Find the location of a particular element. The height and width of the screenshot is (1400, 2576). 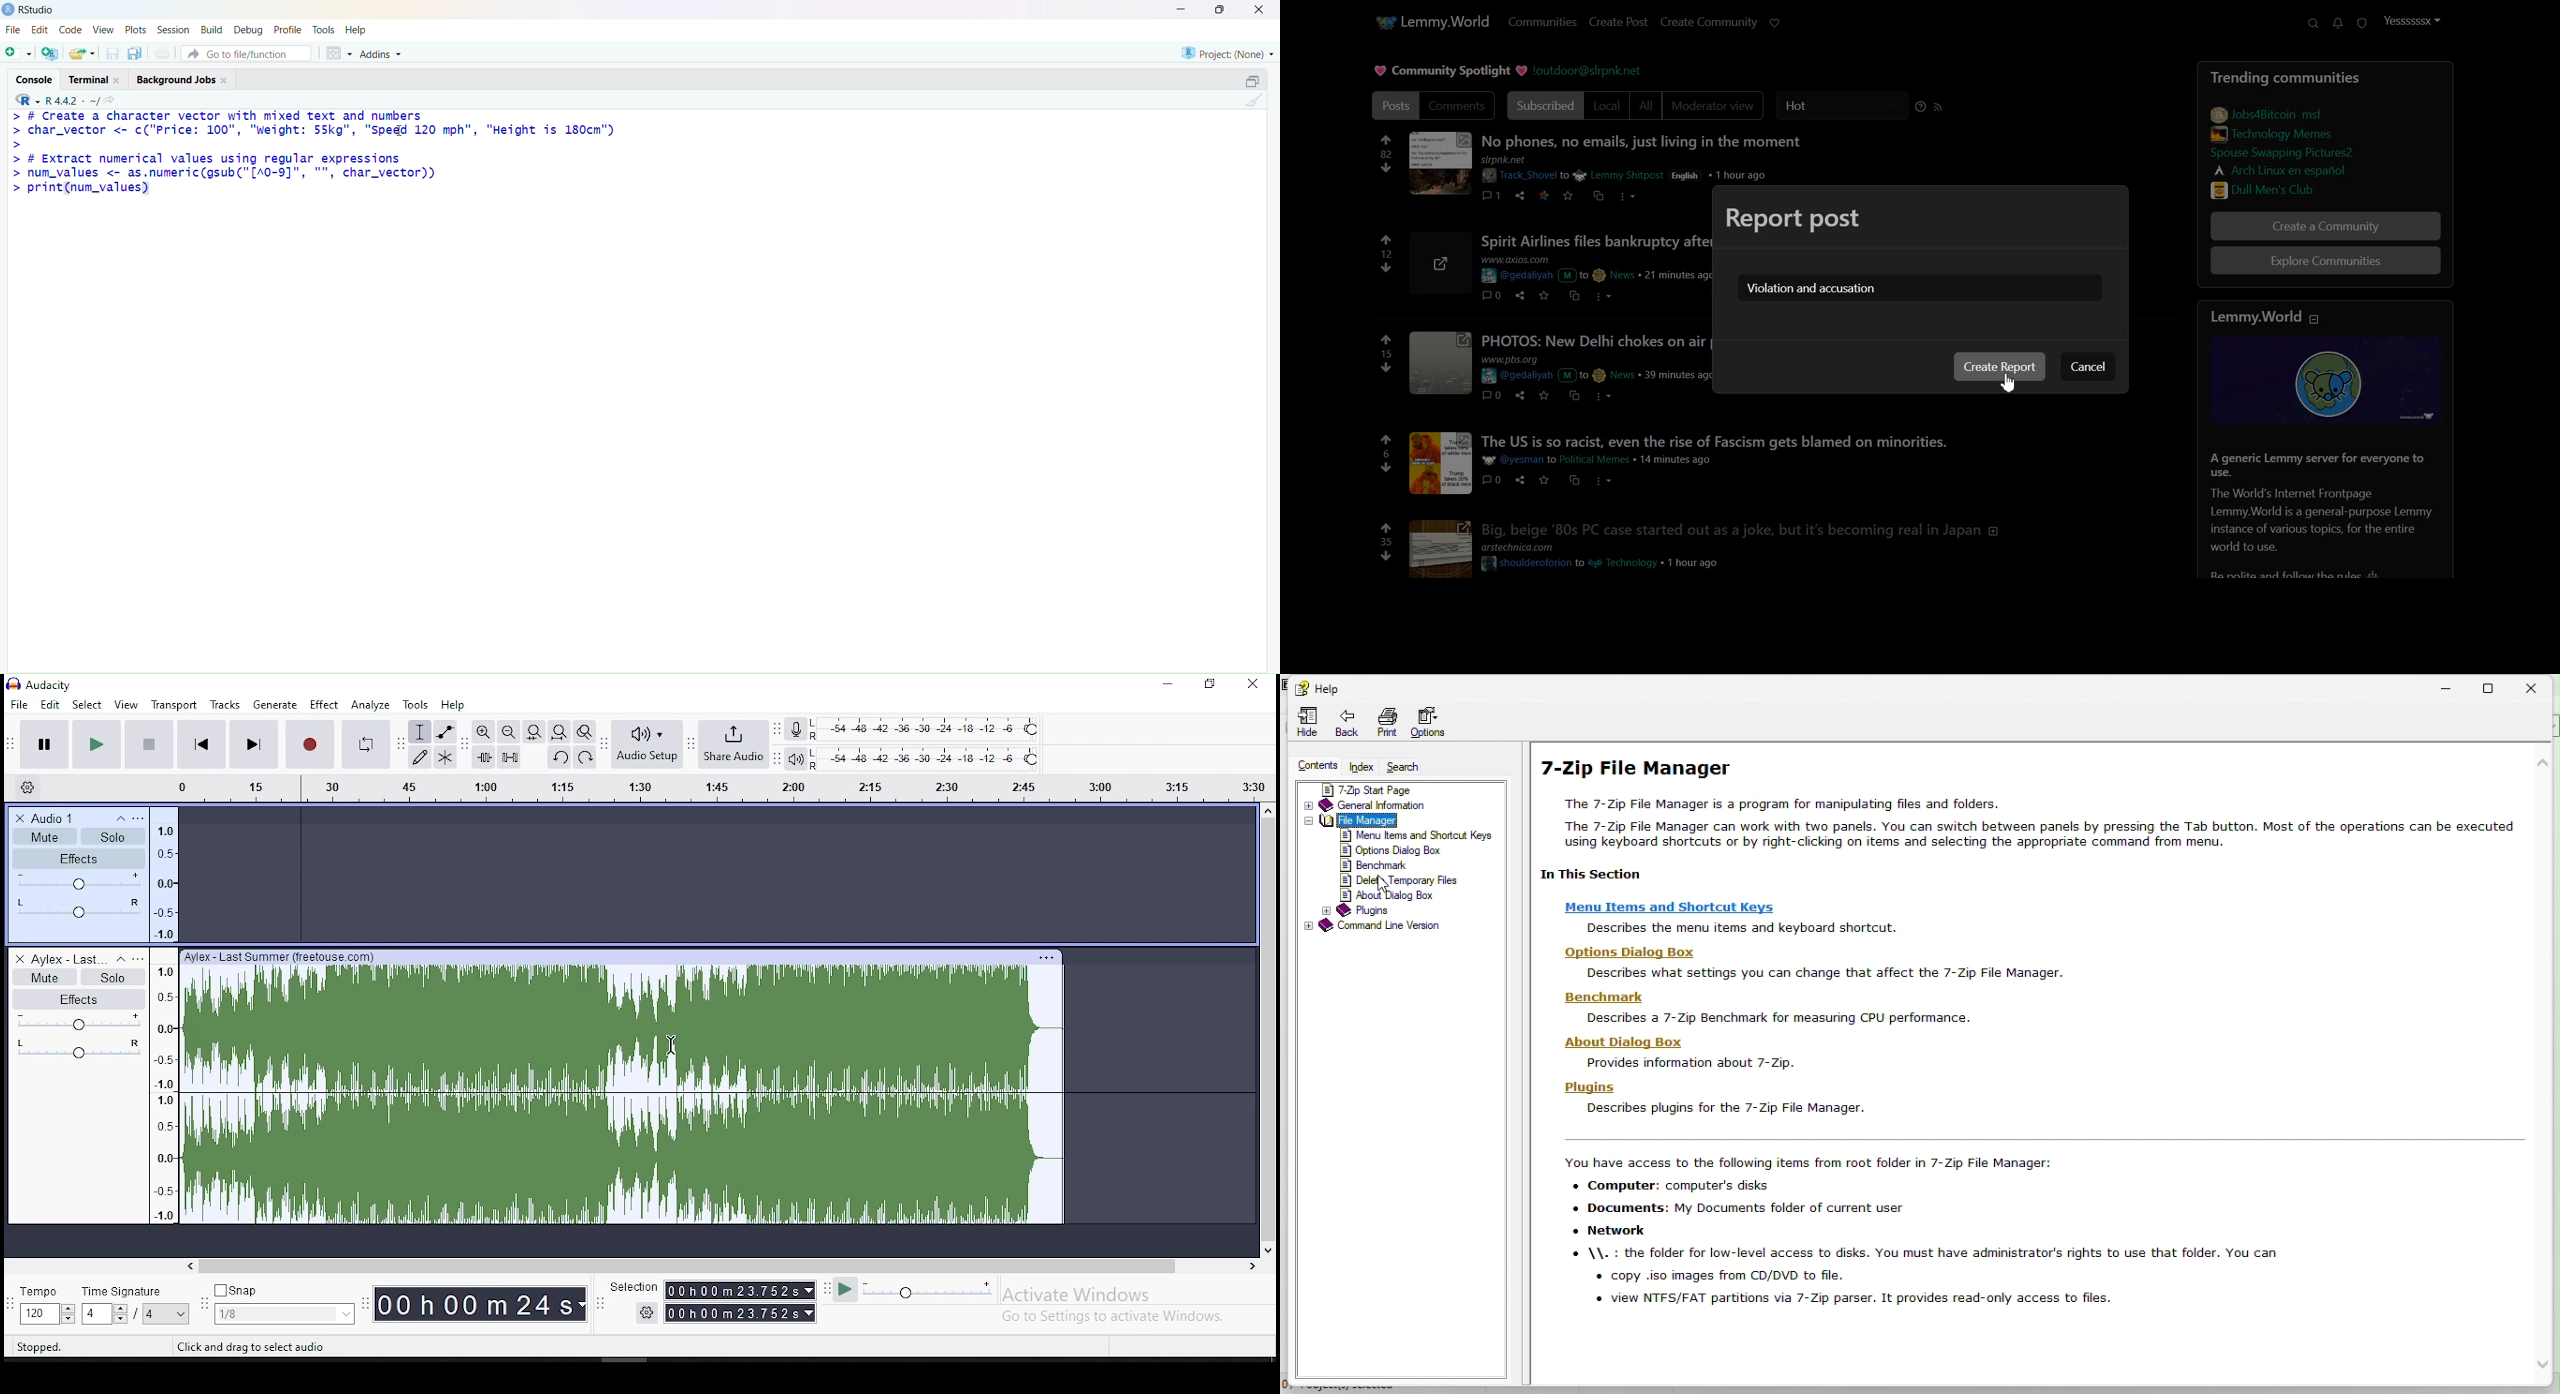

settings is located at coordinates (31, 785).